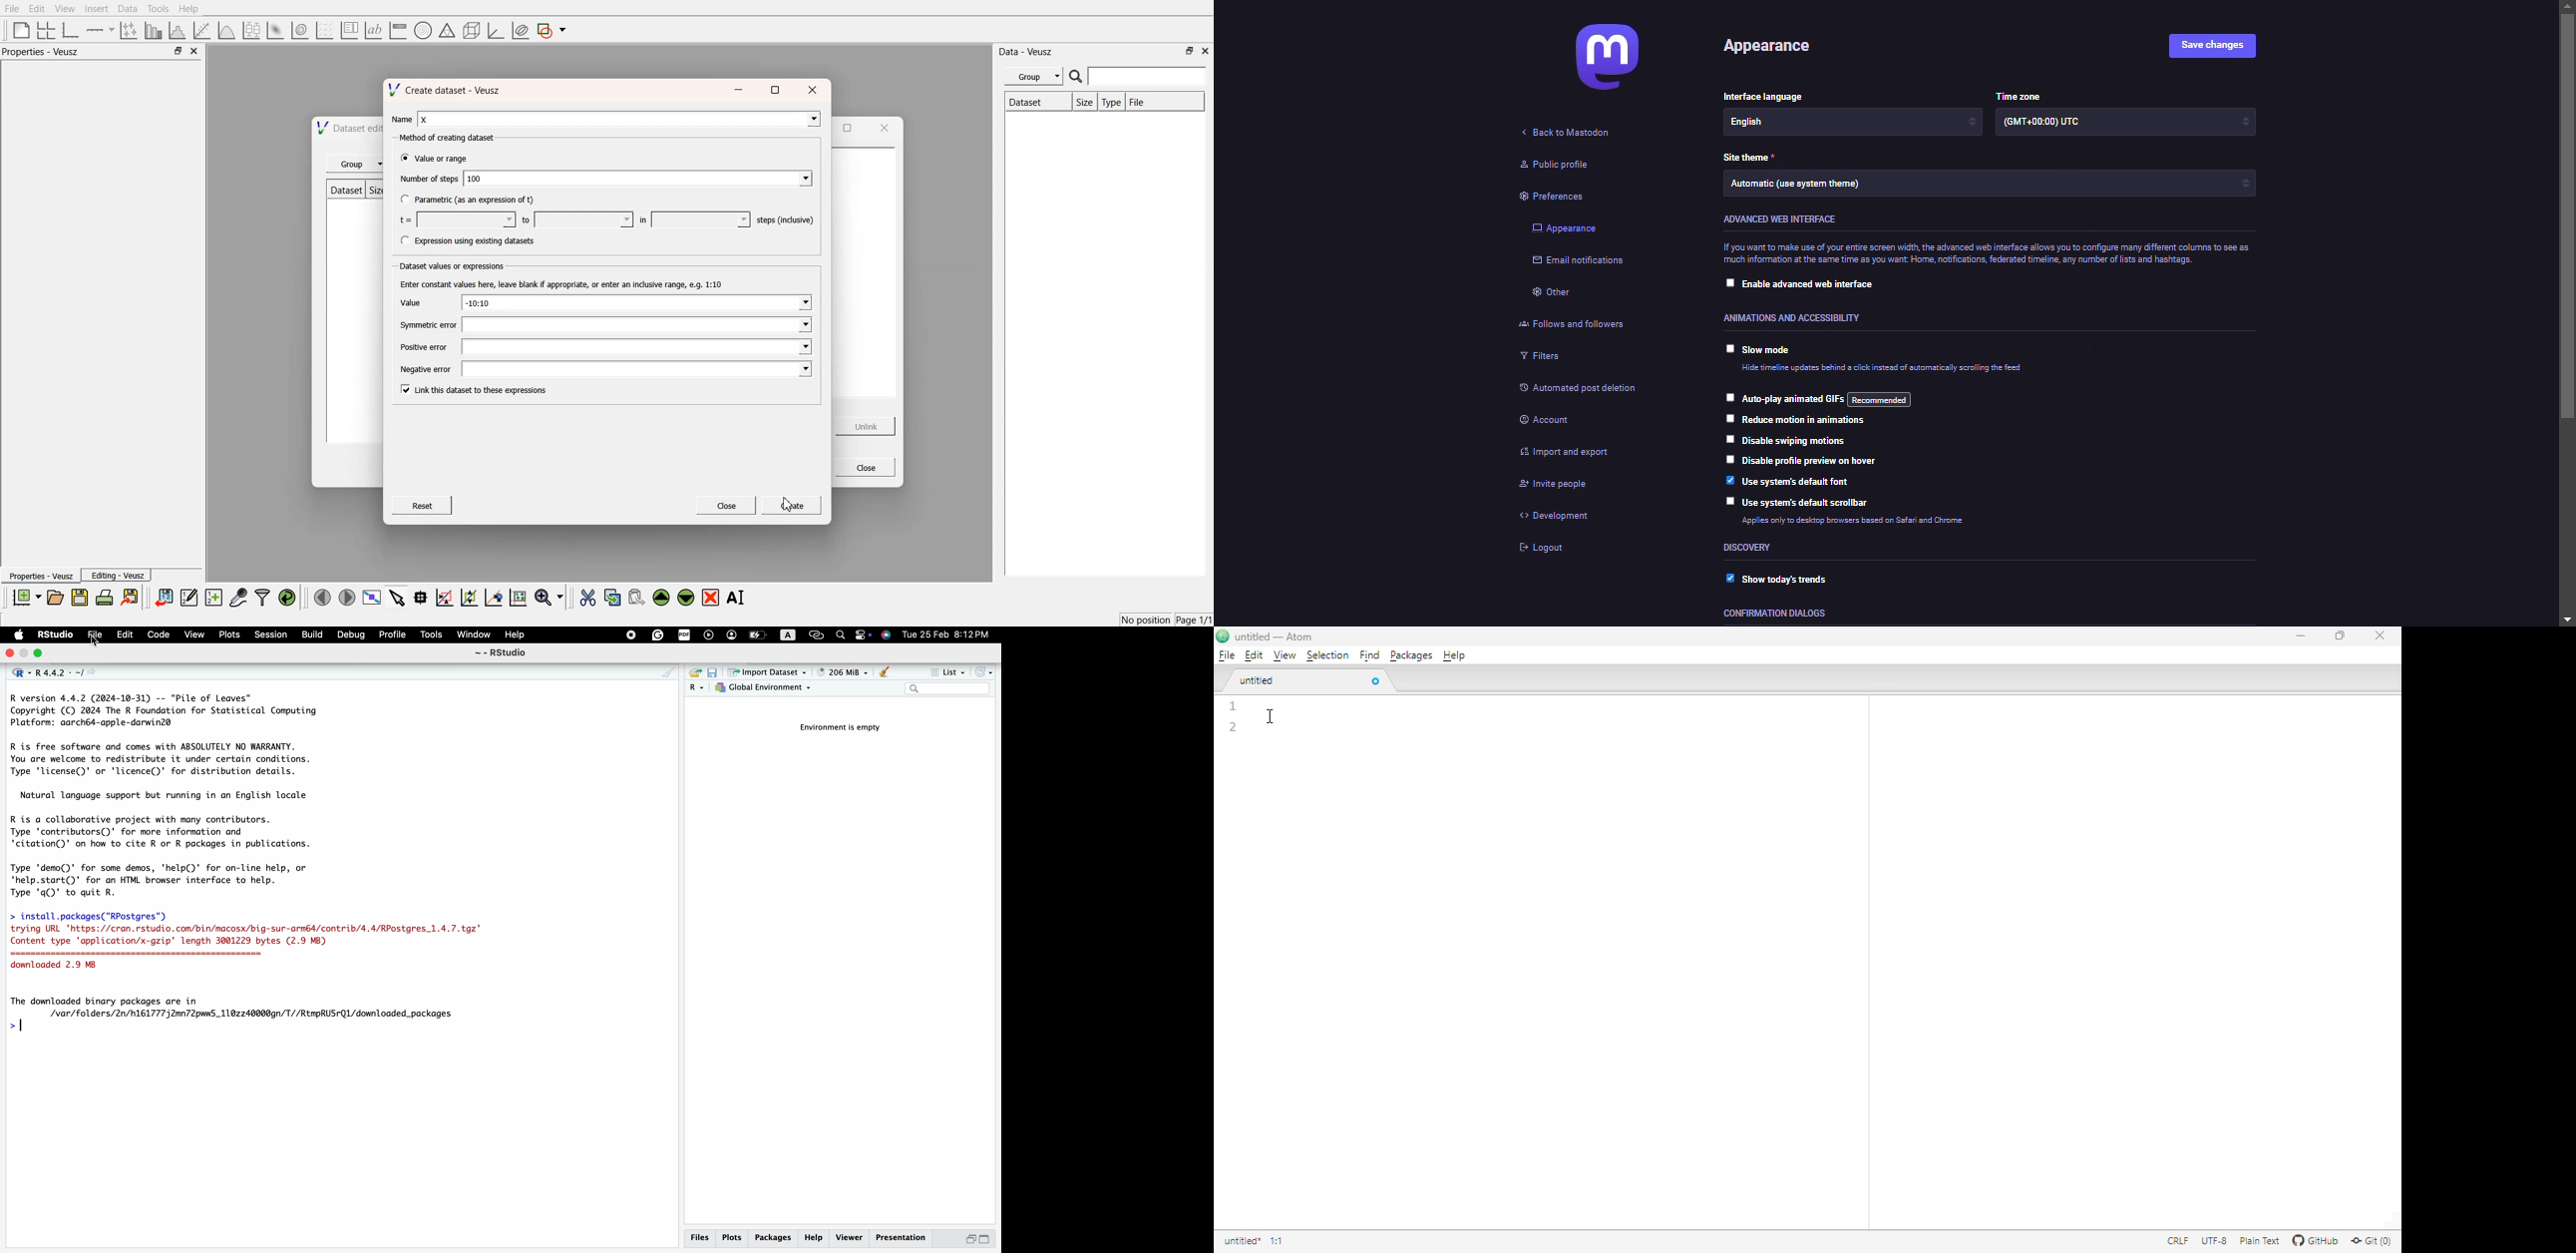 This screenshot has width=2576, height=1260. Describe the element at coordinates (167, 879) in the screenshot. I see `demo and help of R` at that location.